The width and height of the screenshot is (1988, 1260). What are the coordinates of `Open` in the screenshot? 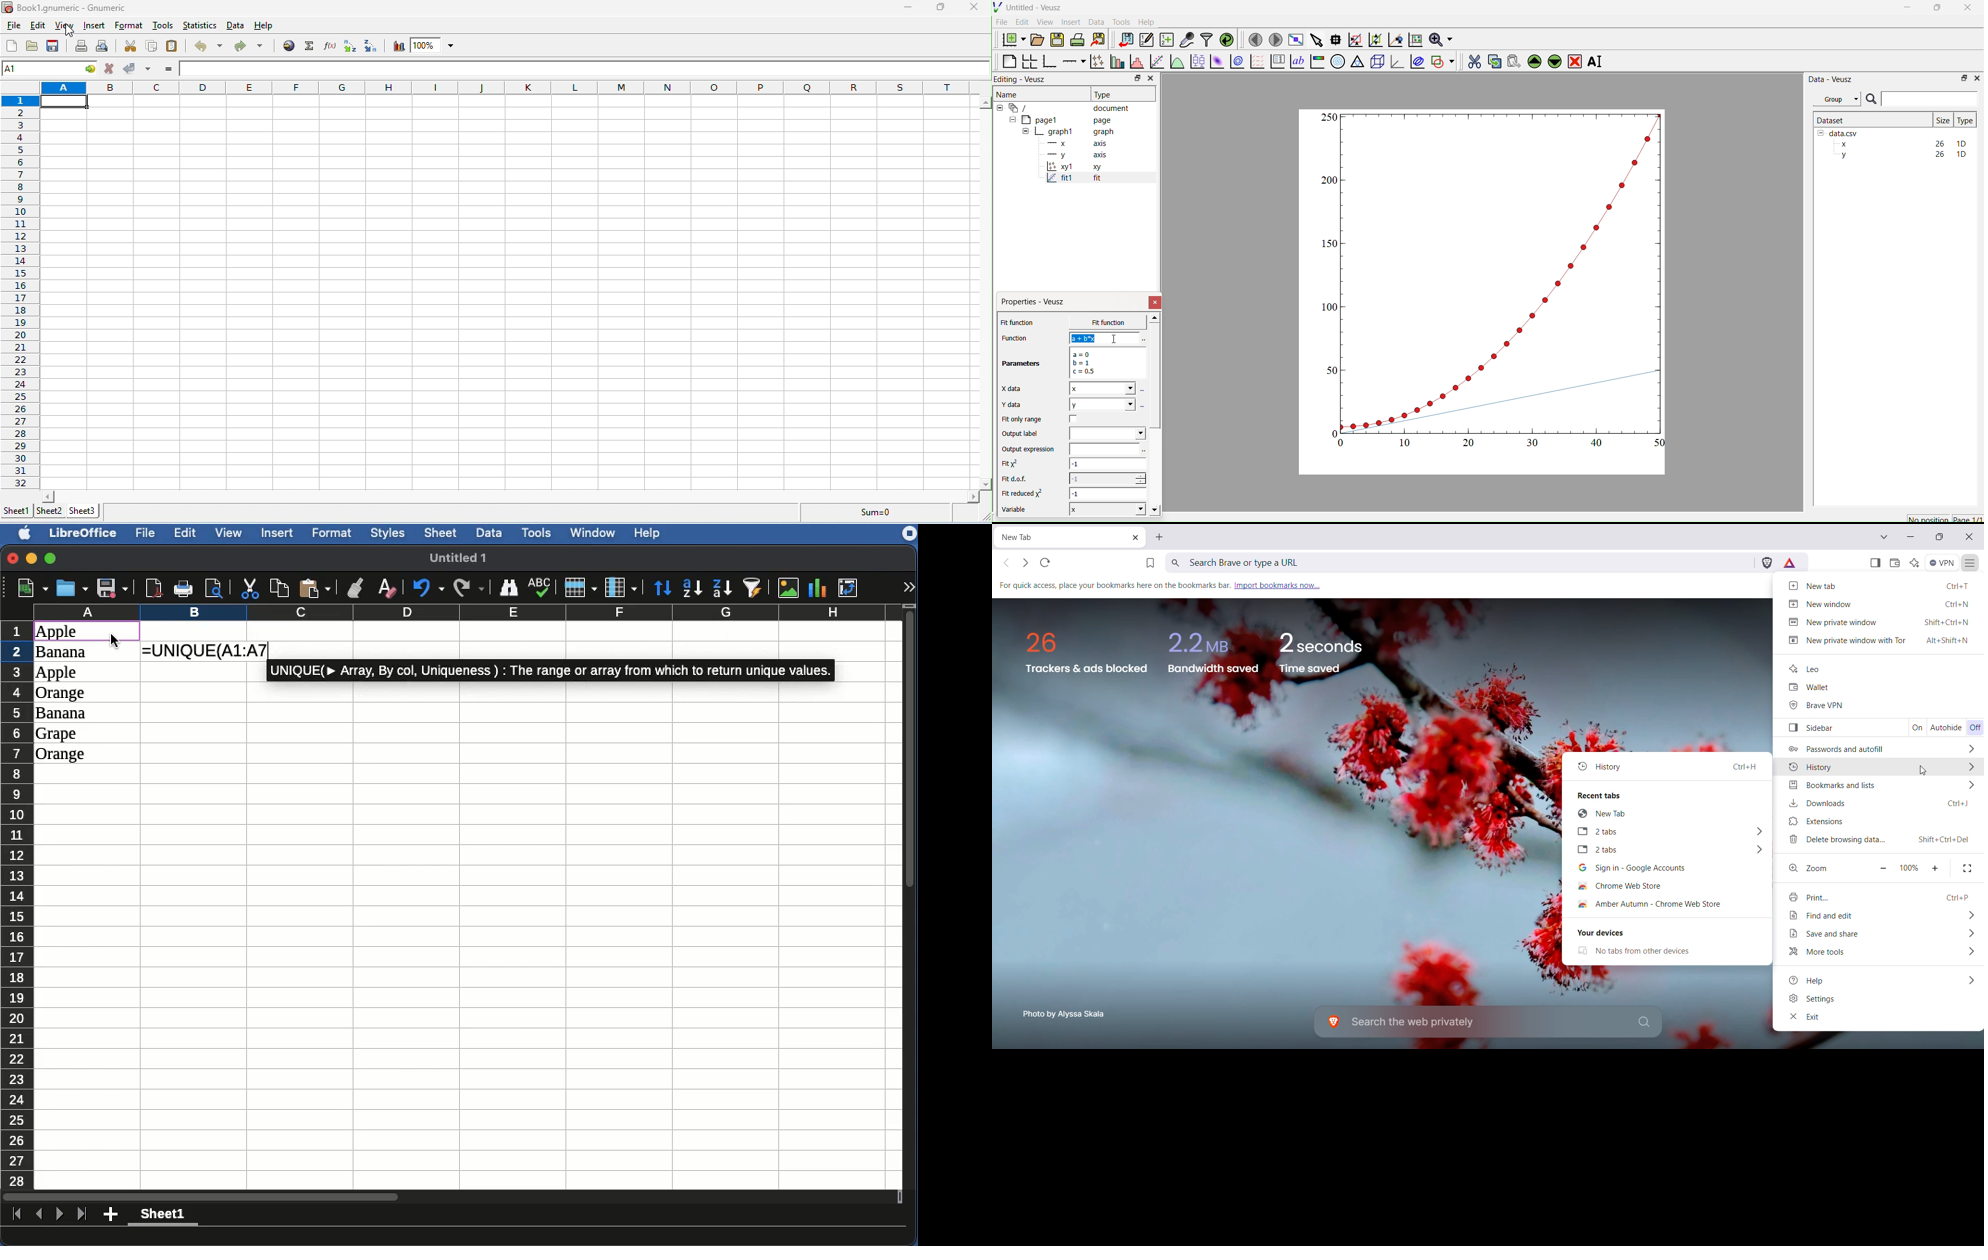 It's located at (70, 589).